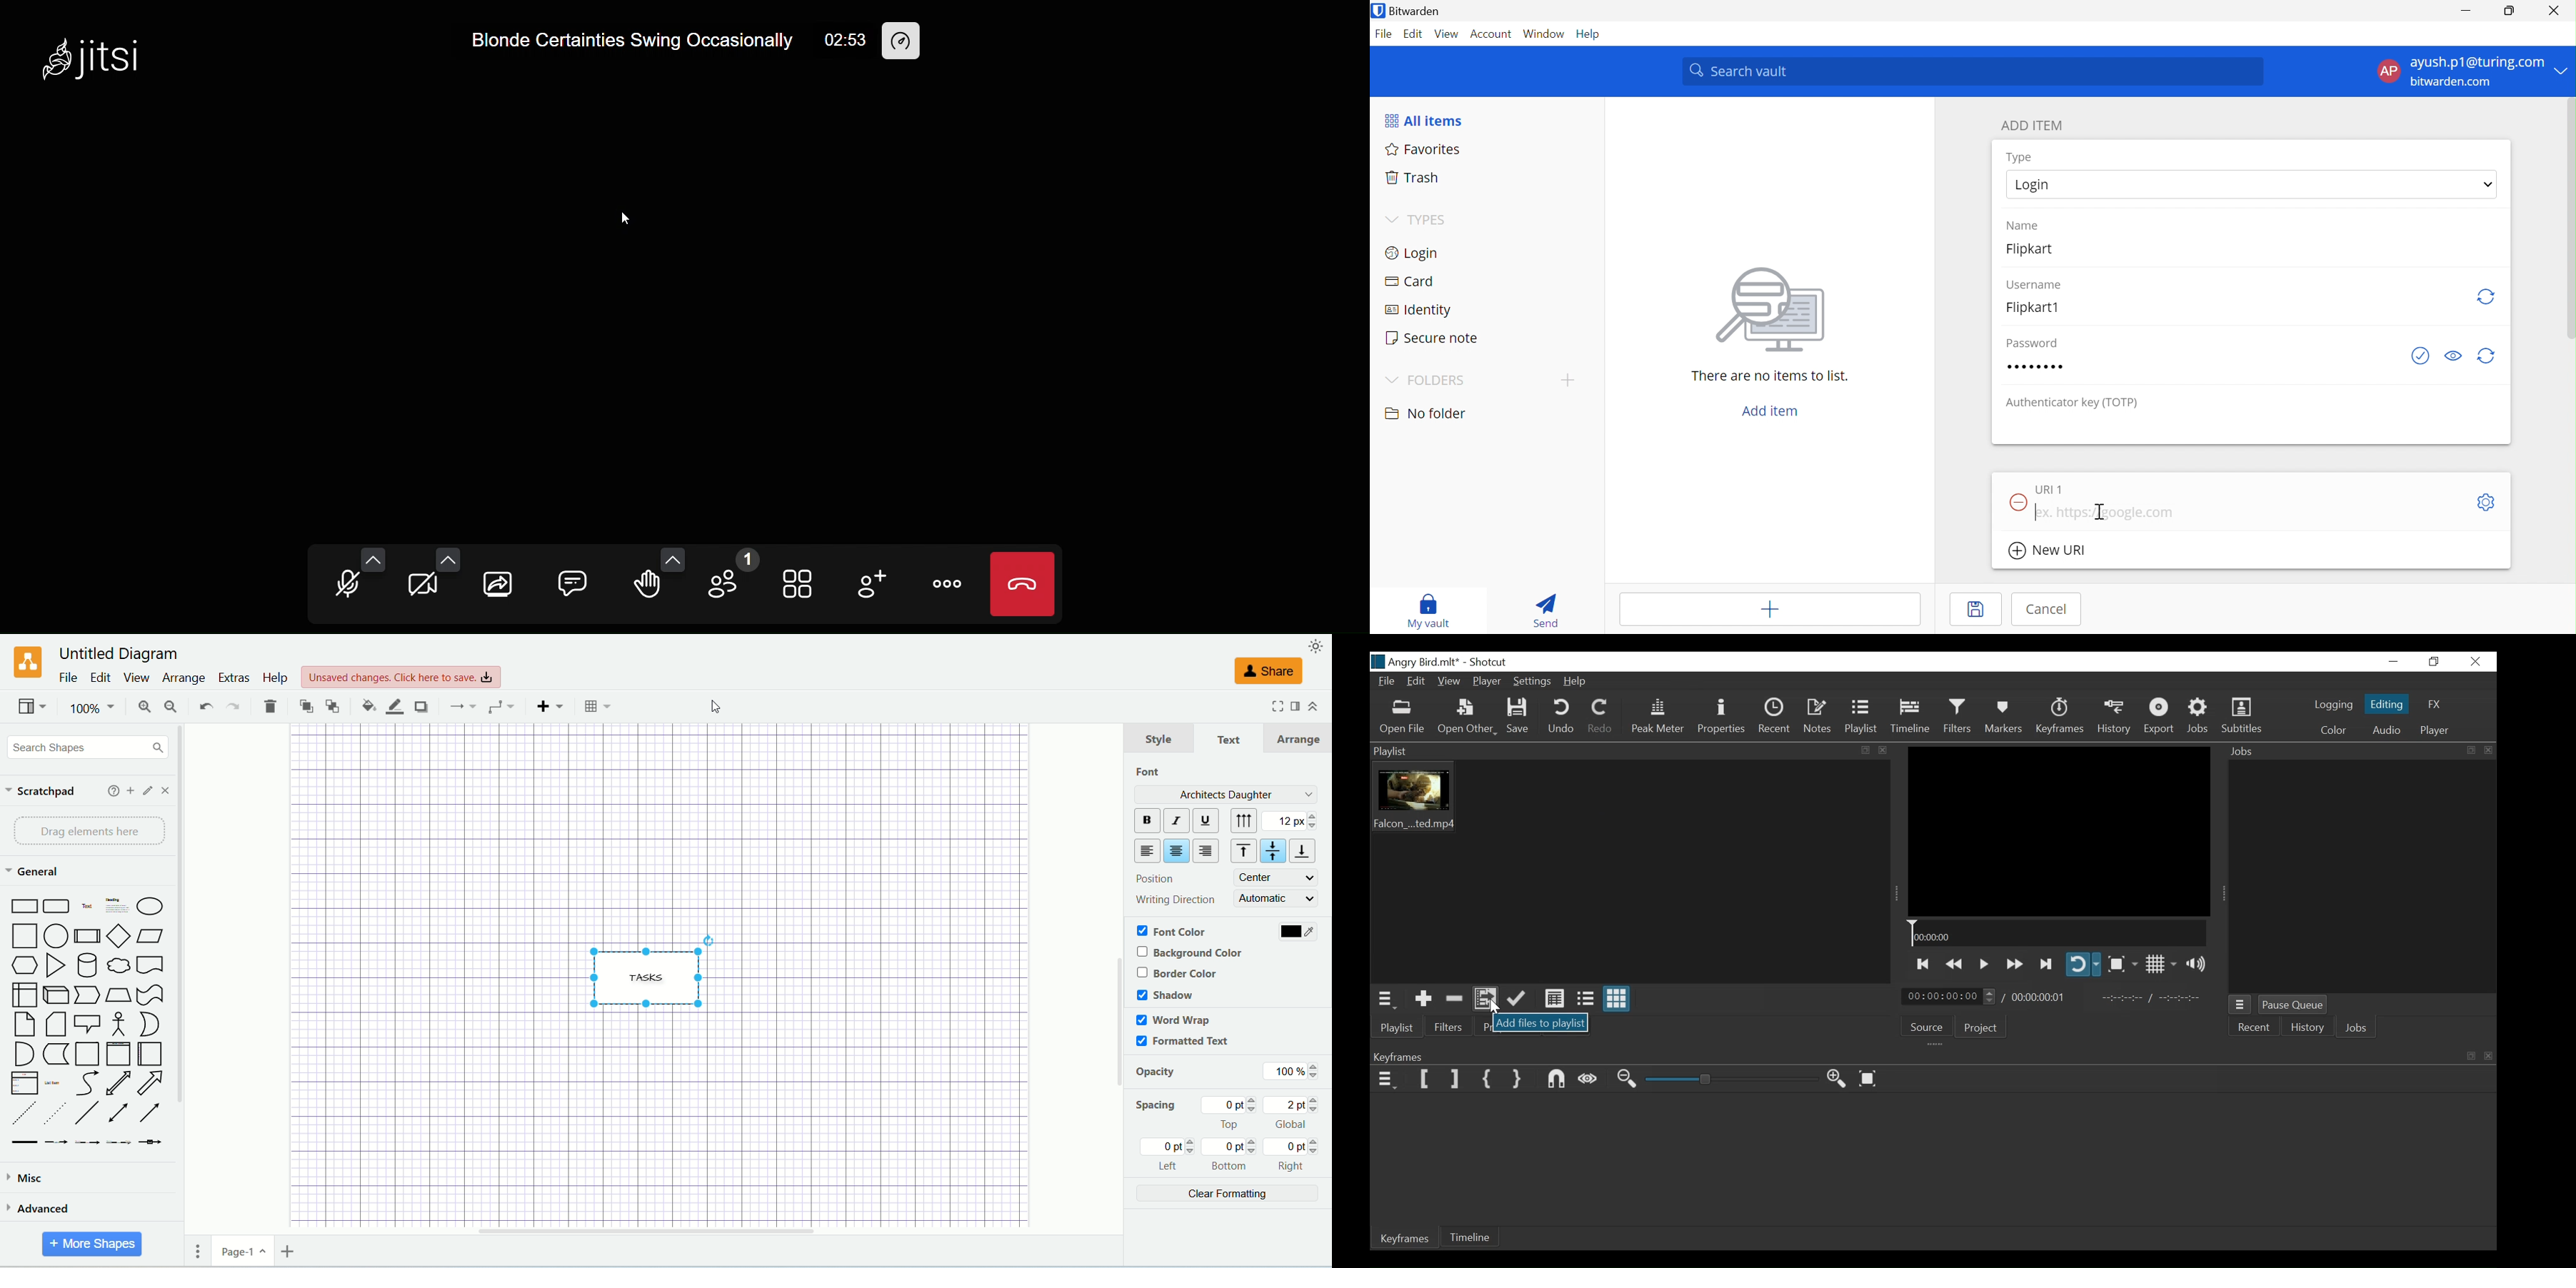  What do you see at coordinates (1296, 707) in the screenshot?
I see `format` at bounding box center [1296, 707].